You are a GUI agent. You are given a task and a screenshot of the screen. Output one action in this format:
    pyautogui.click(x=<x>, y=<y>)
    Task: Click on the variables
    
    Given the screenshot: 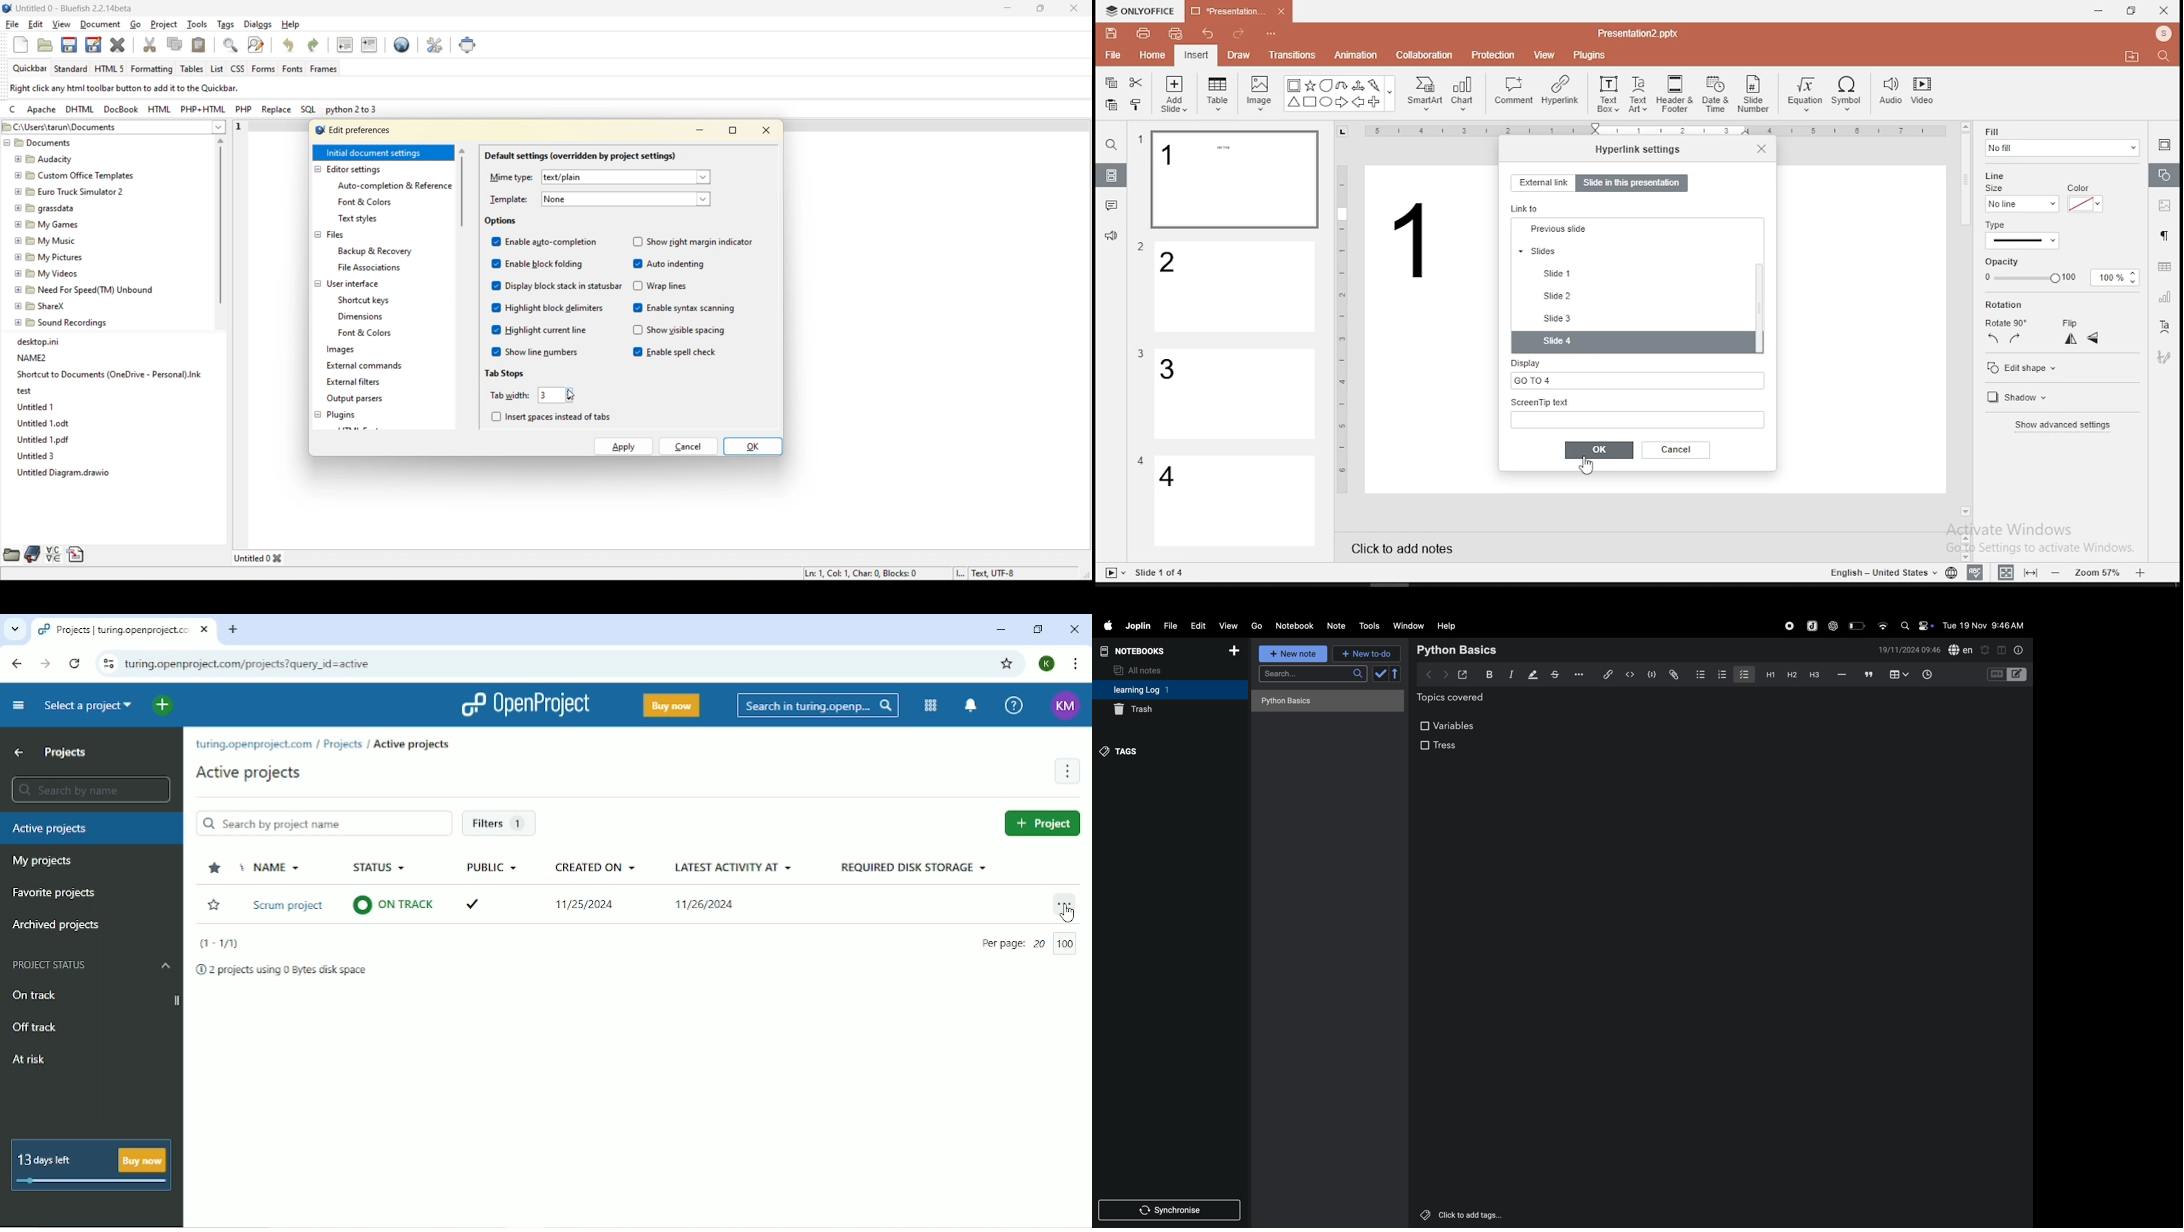 What is the action you would take?
    pyautogui.click(x=1449, y=724)
    